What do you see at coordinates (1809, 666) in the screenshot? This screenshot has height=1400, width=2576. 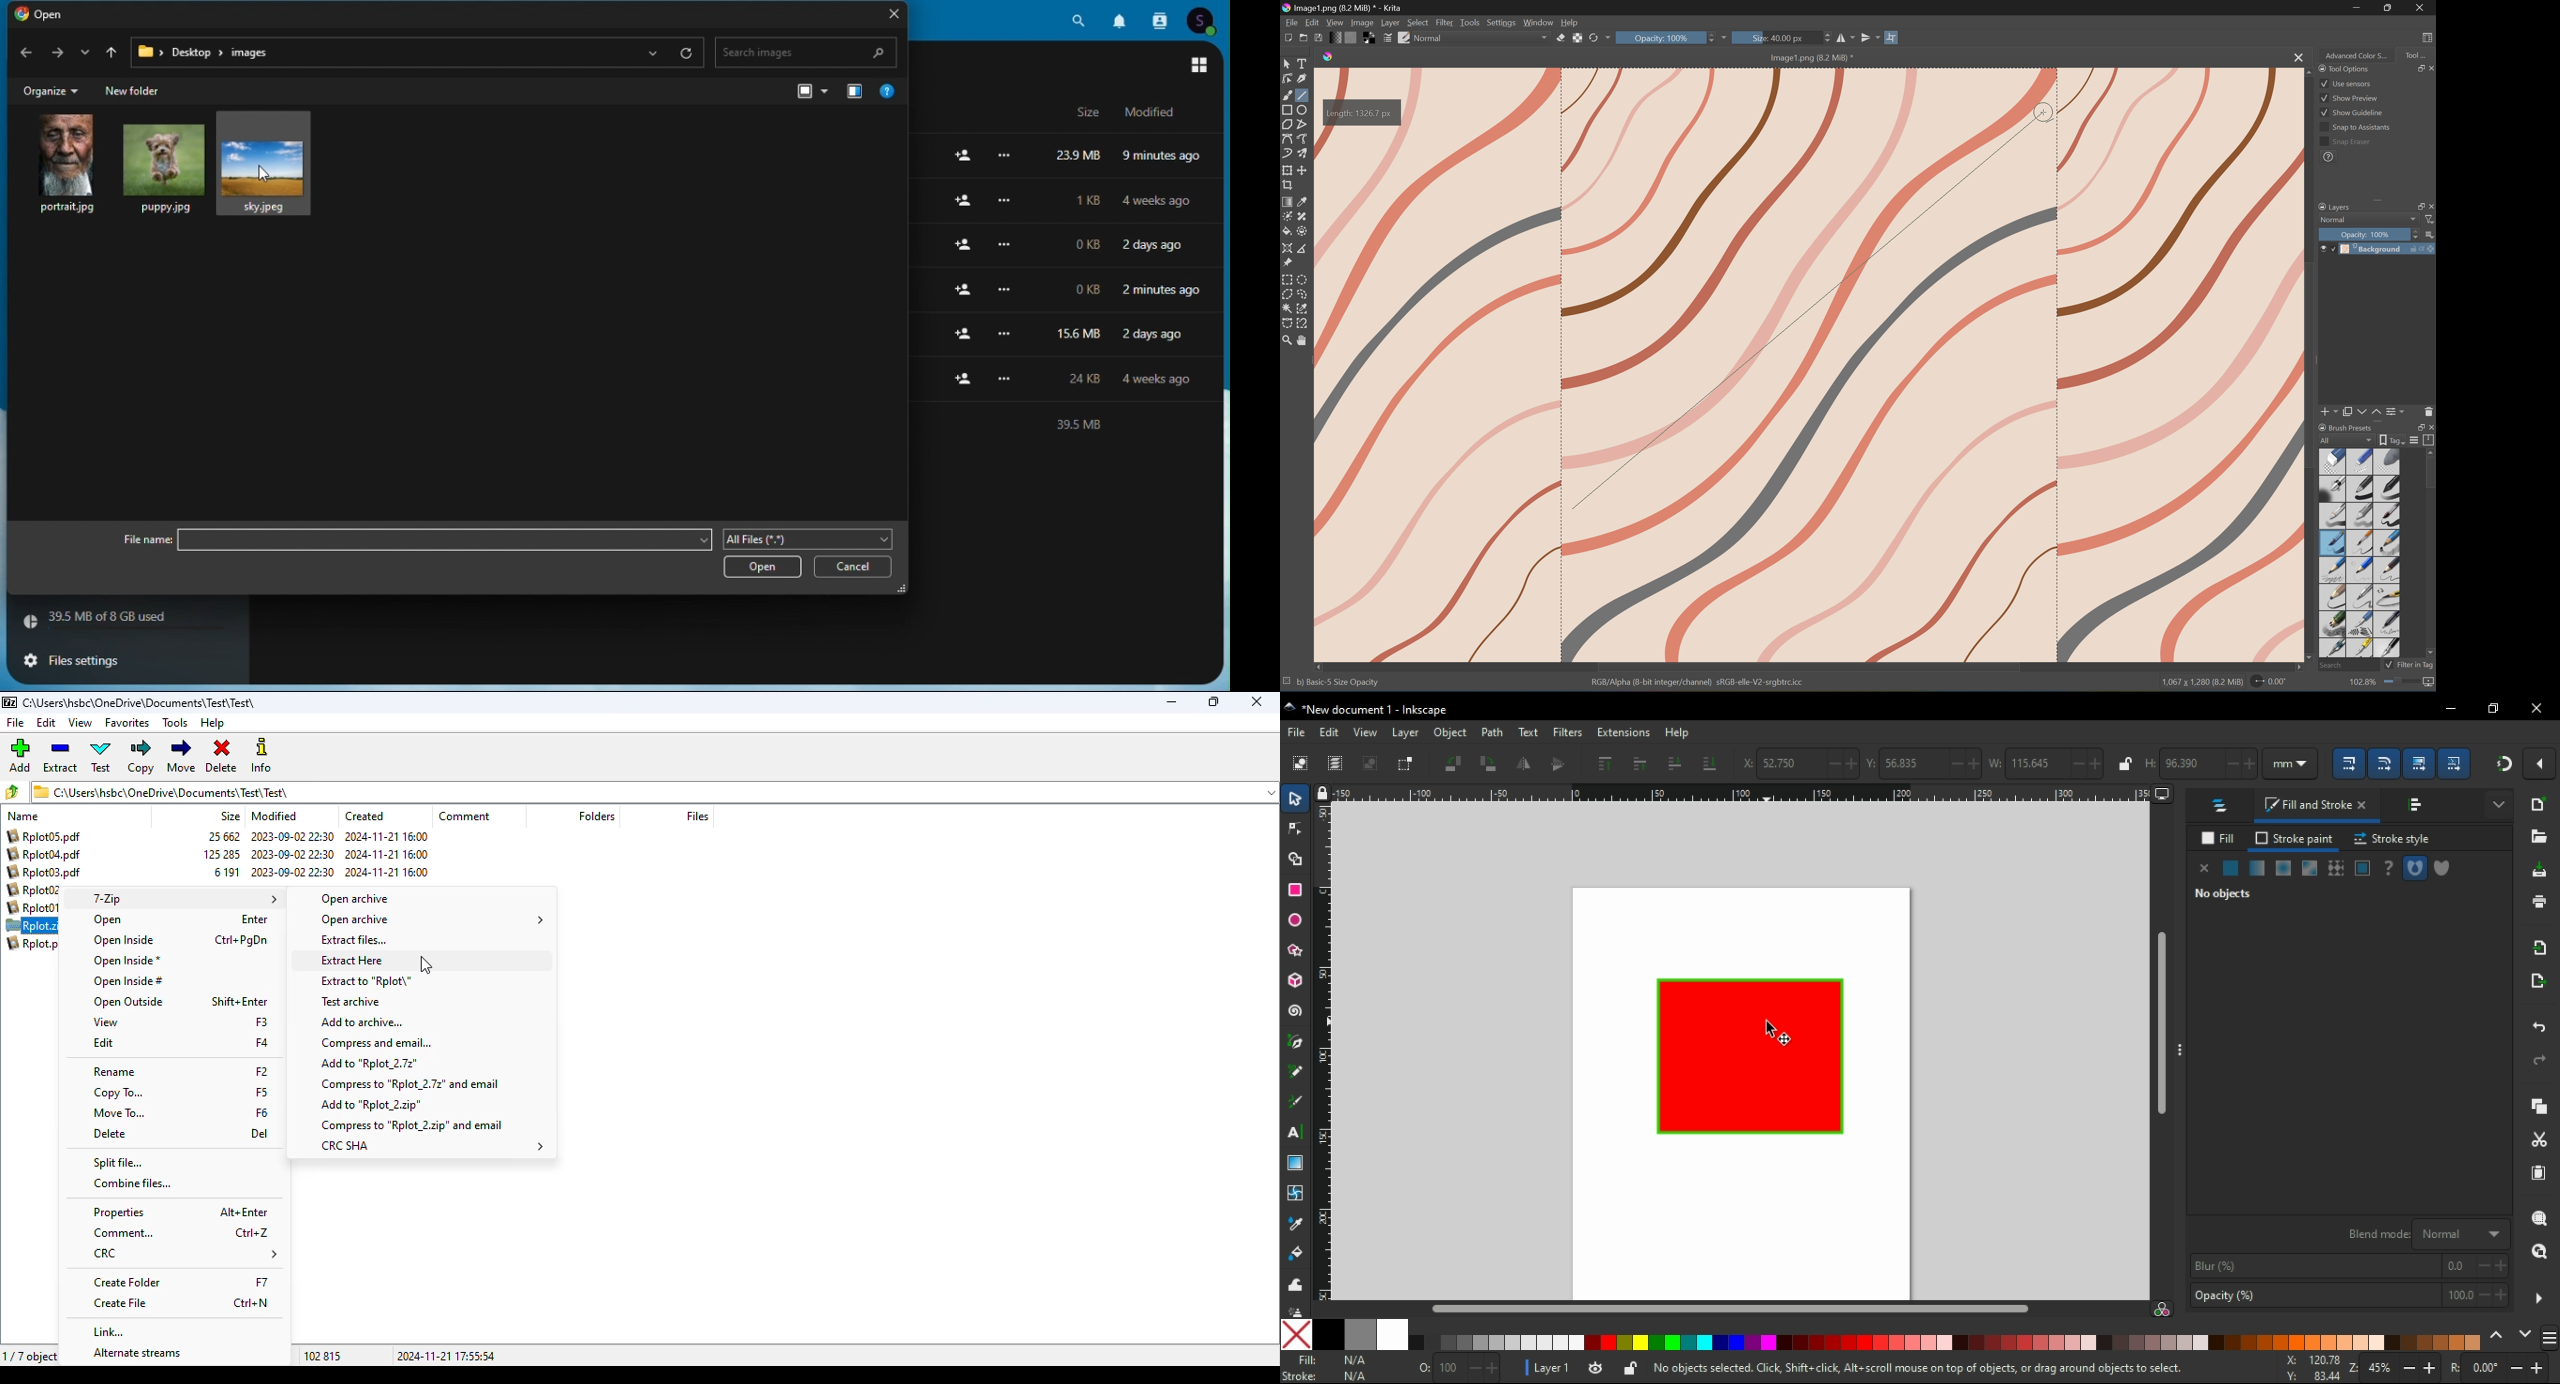 I see `Scroll Bar` at bounding box center [1809, 666].